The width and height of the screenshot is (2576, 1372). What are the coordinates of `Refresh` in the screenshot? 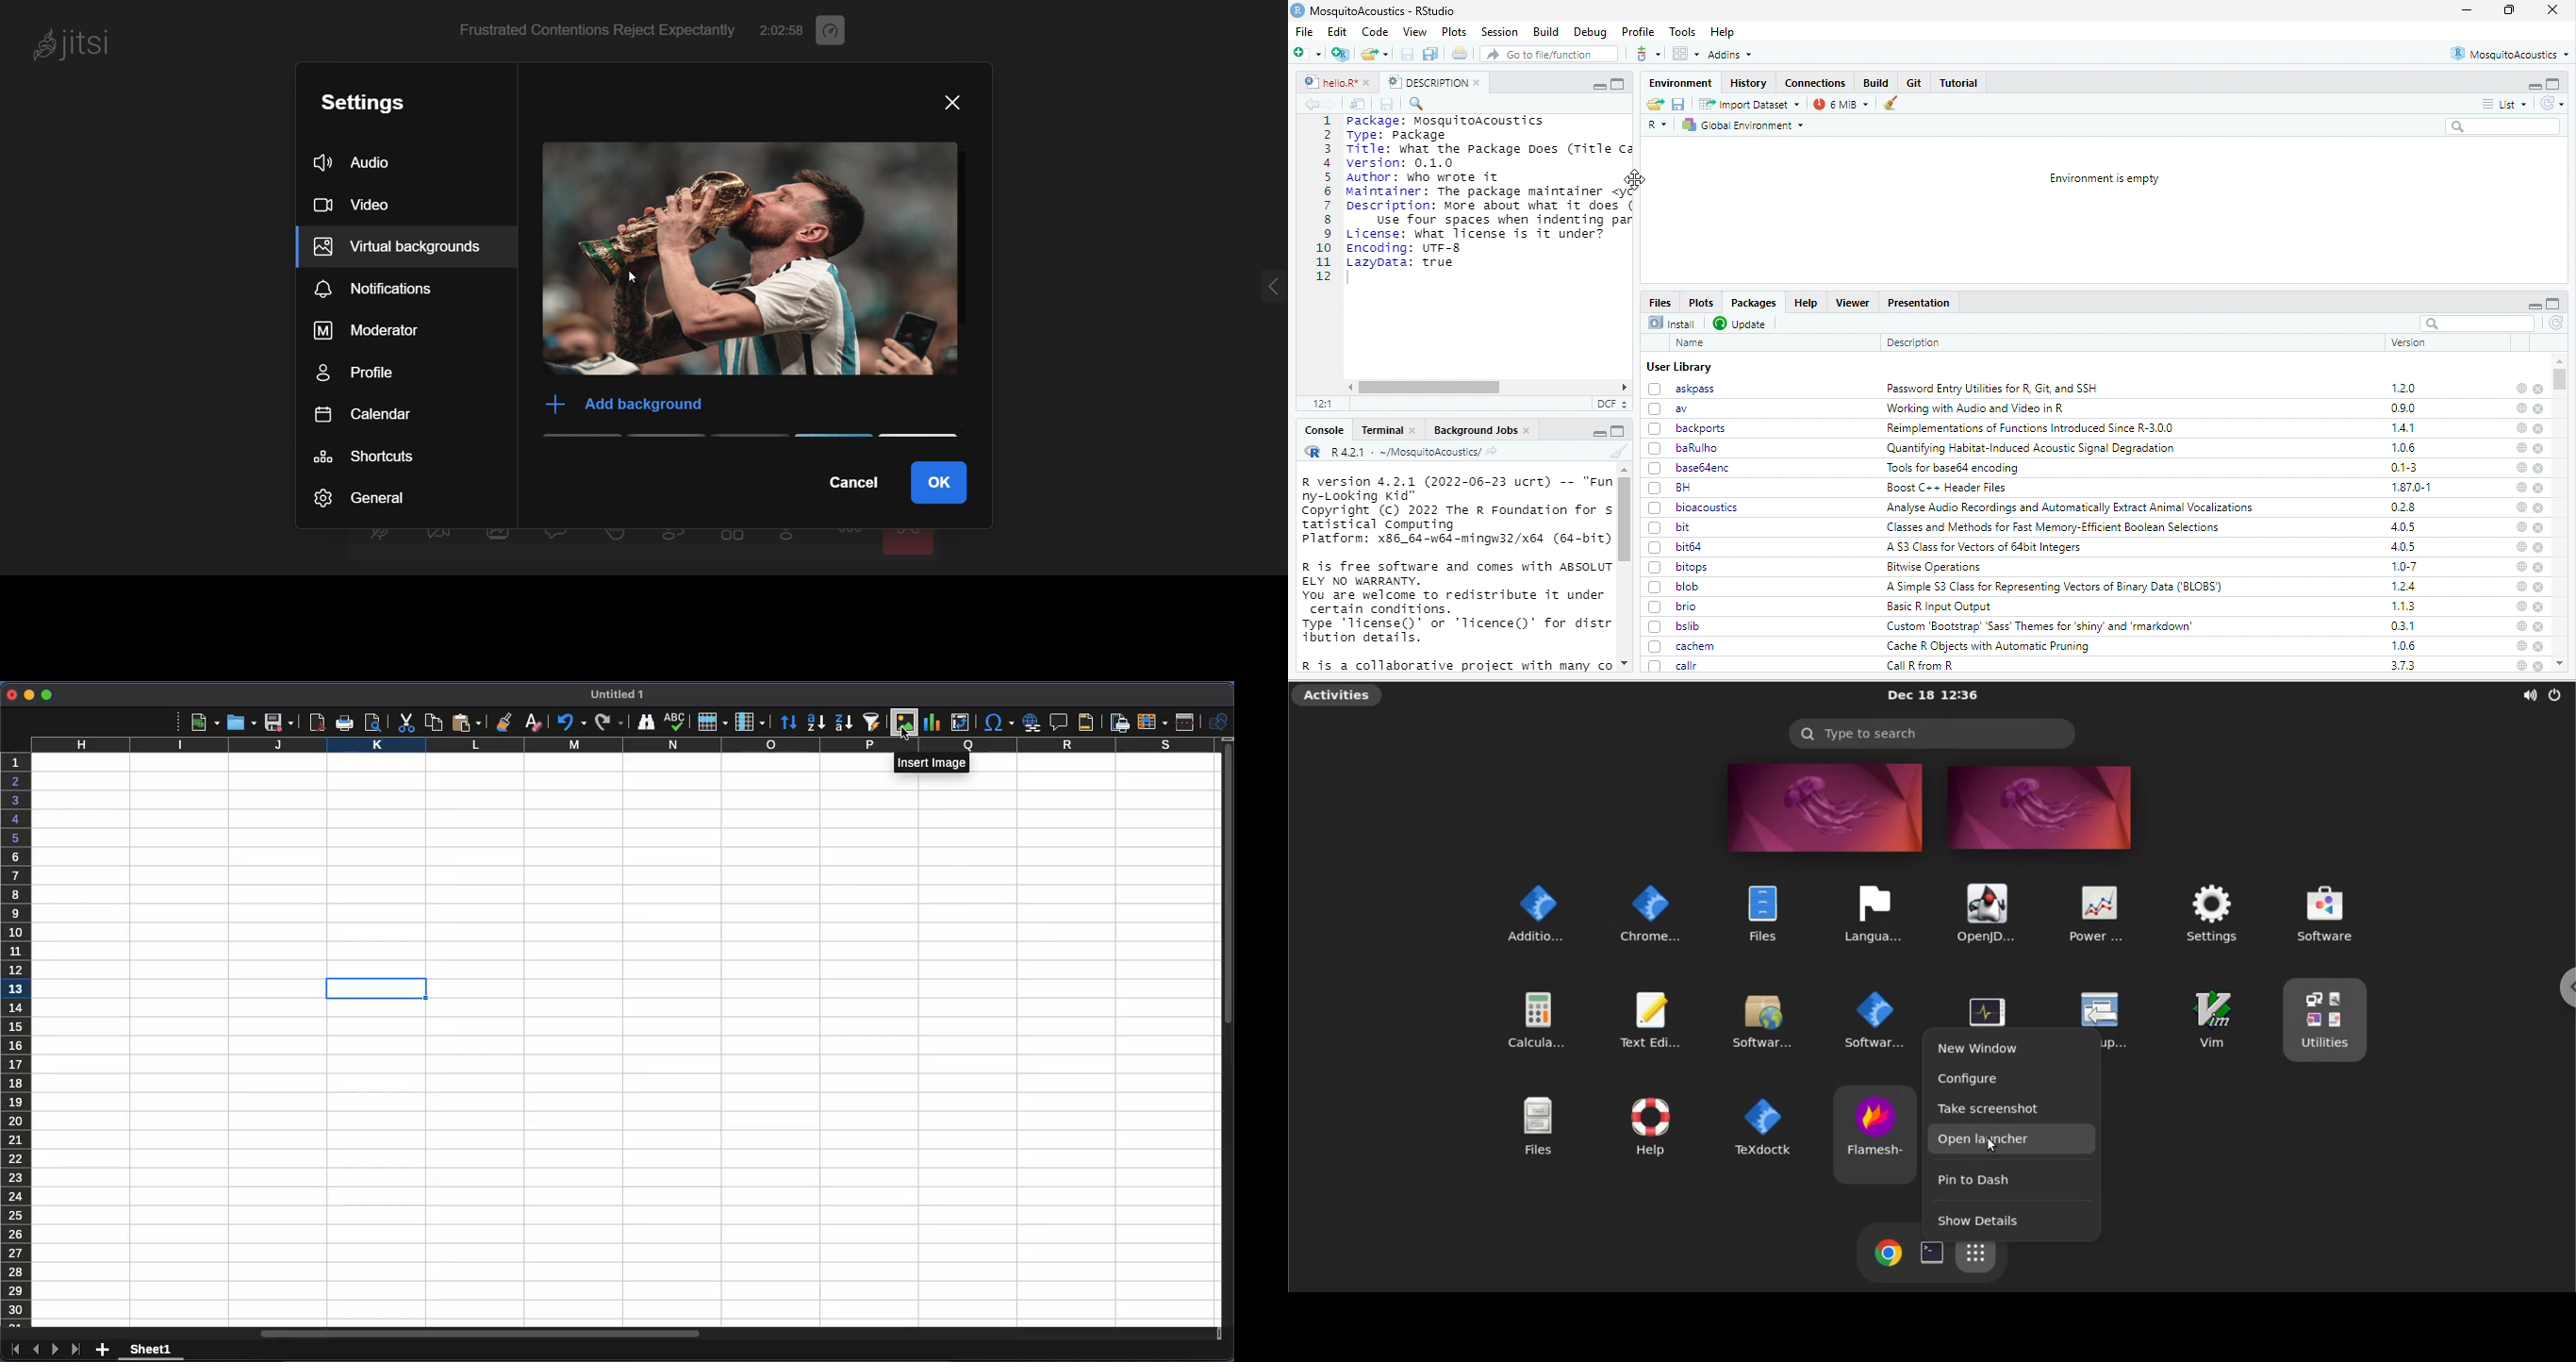 It's located at (2551, 103).